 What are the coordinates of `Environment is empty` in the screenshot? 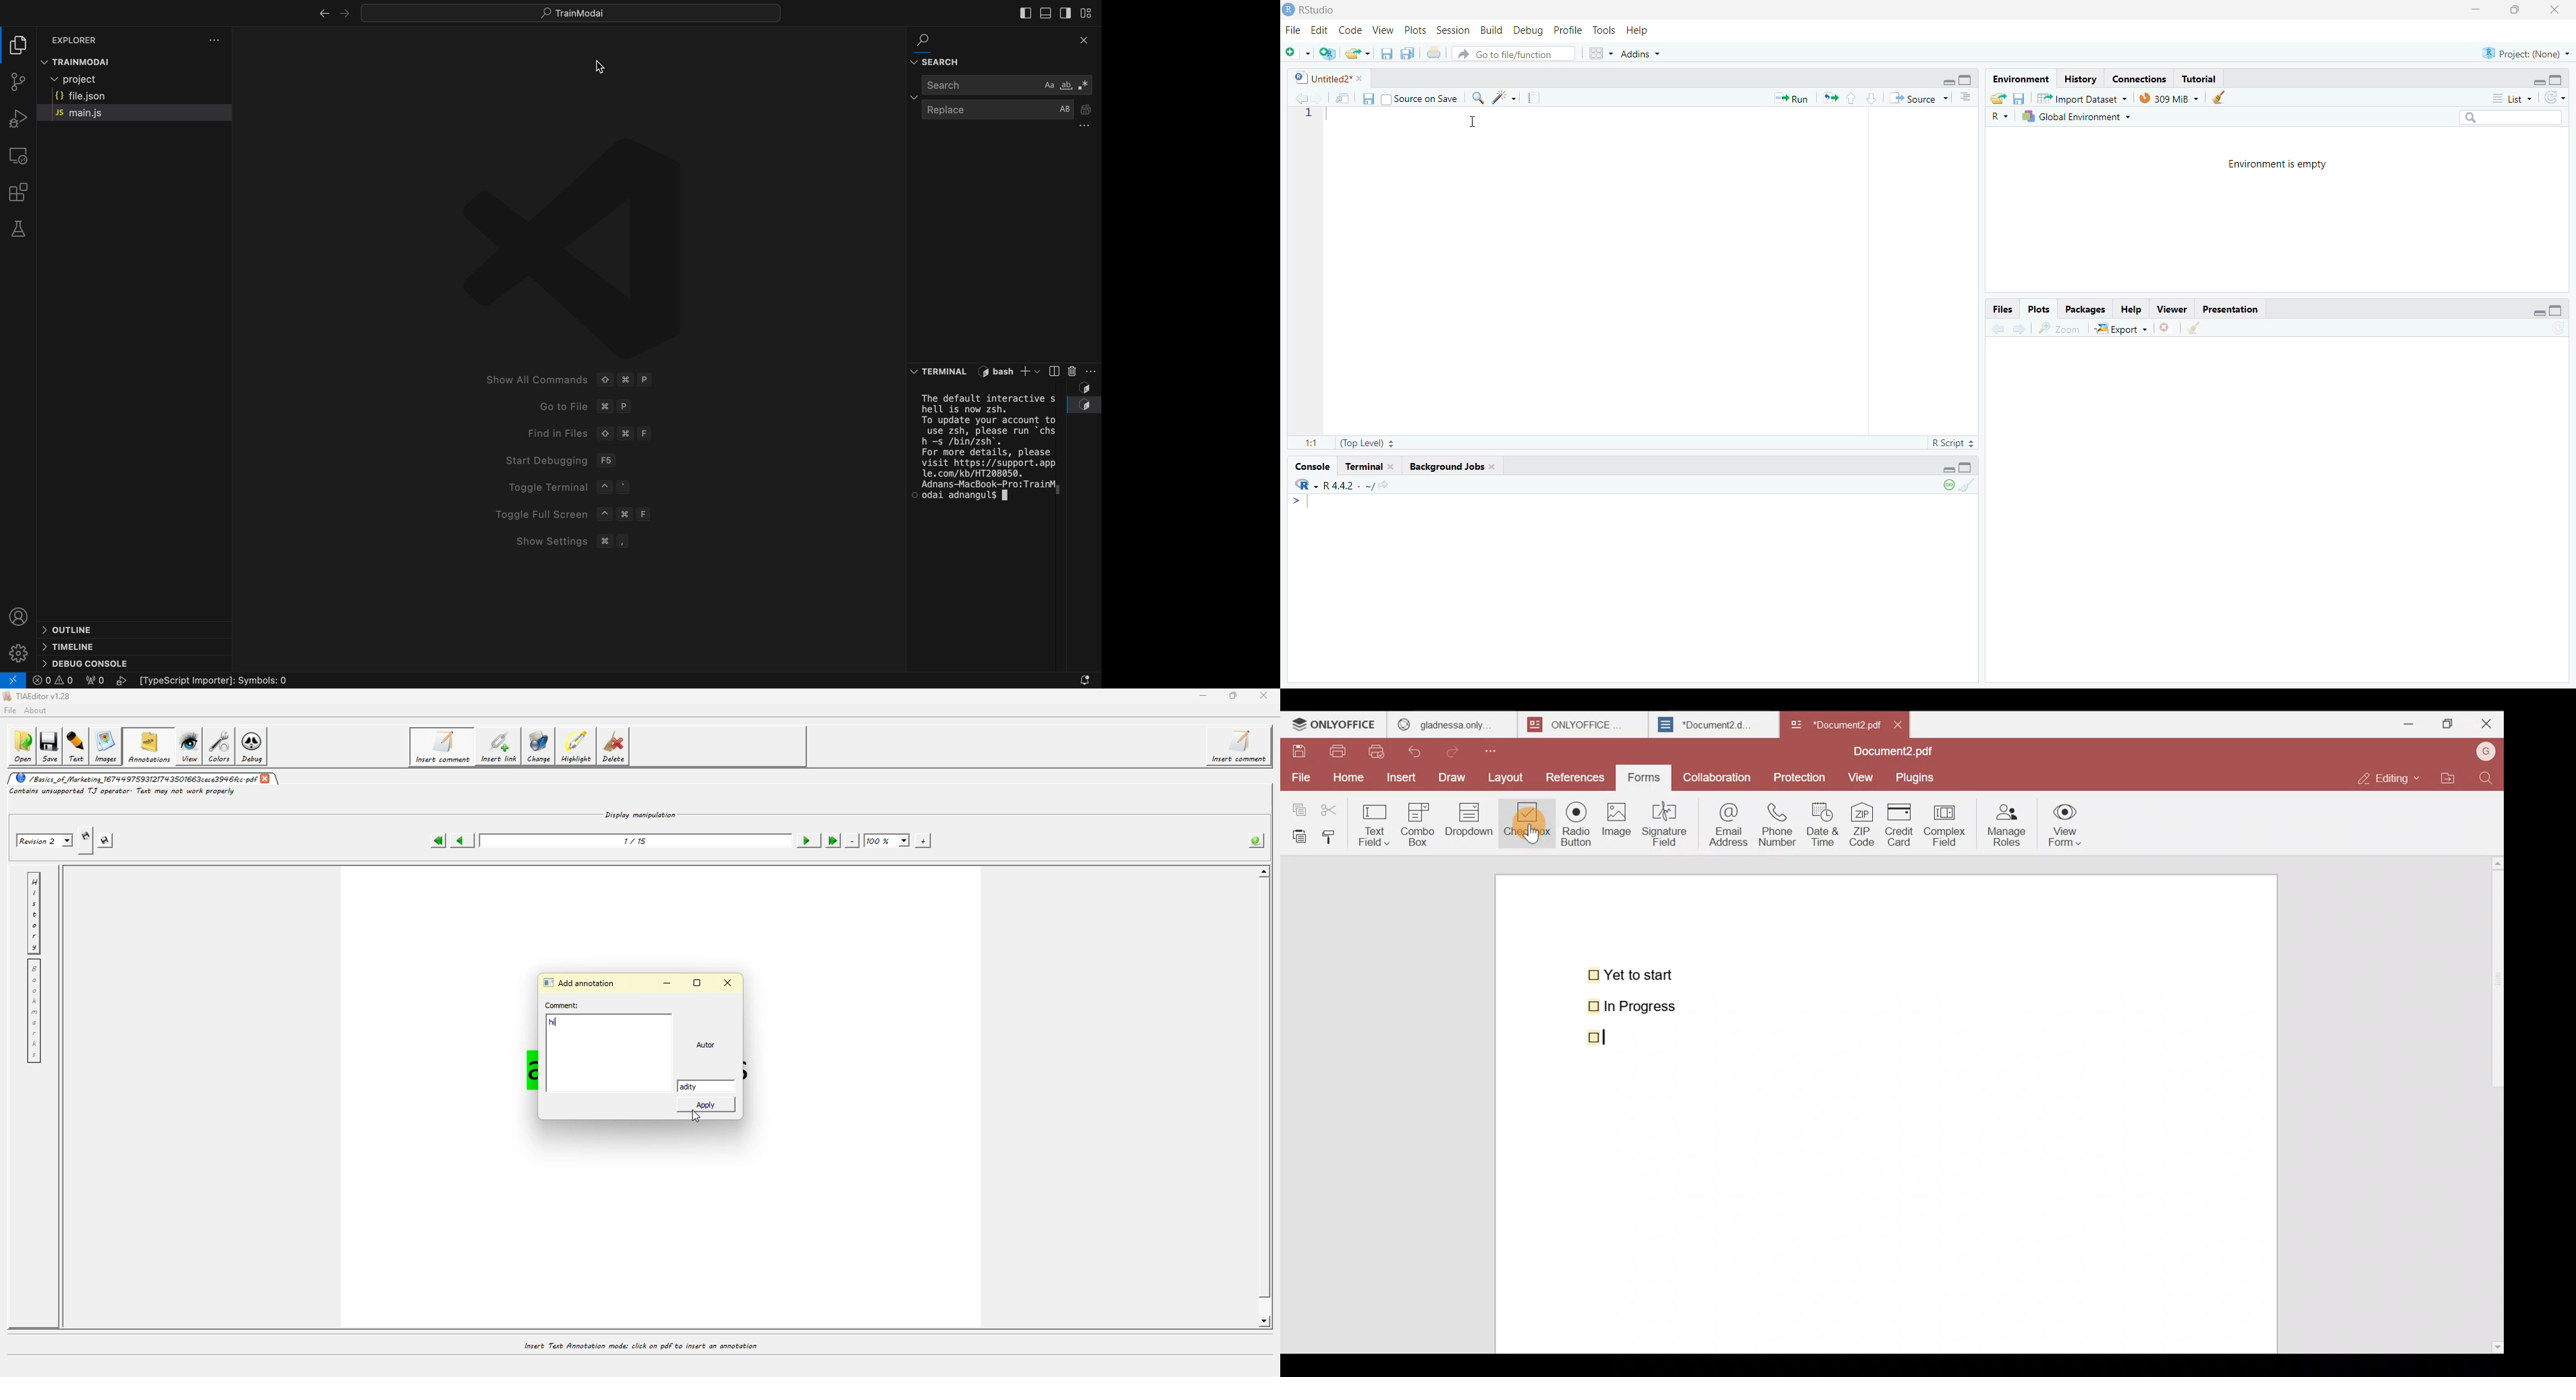 It's located at (2276, 165).